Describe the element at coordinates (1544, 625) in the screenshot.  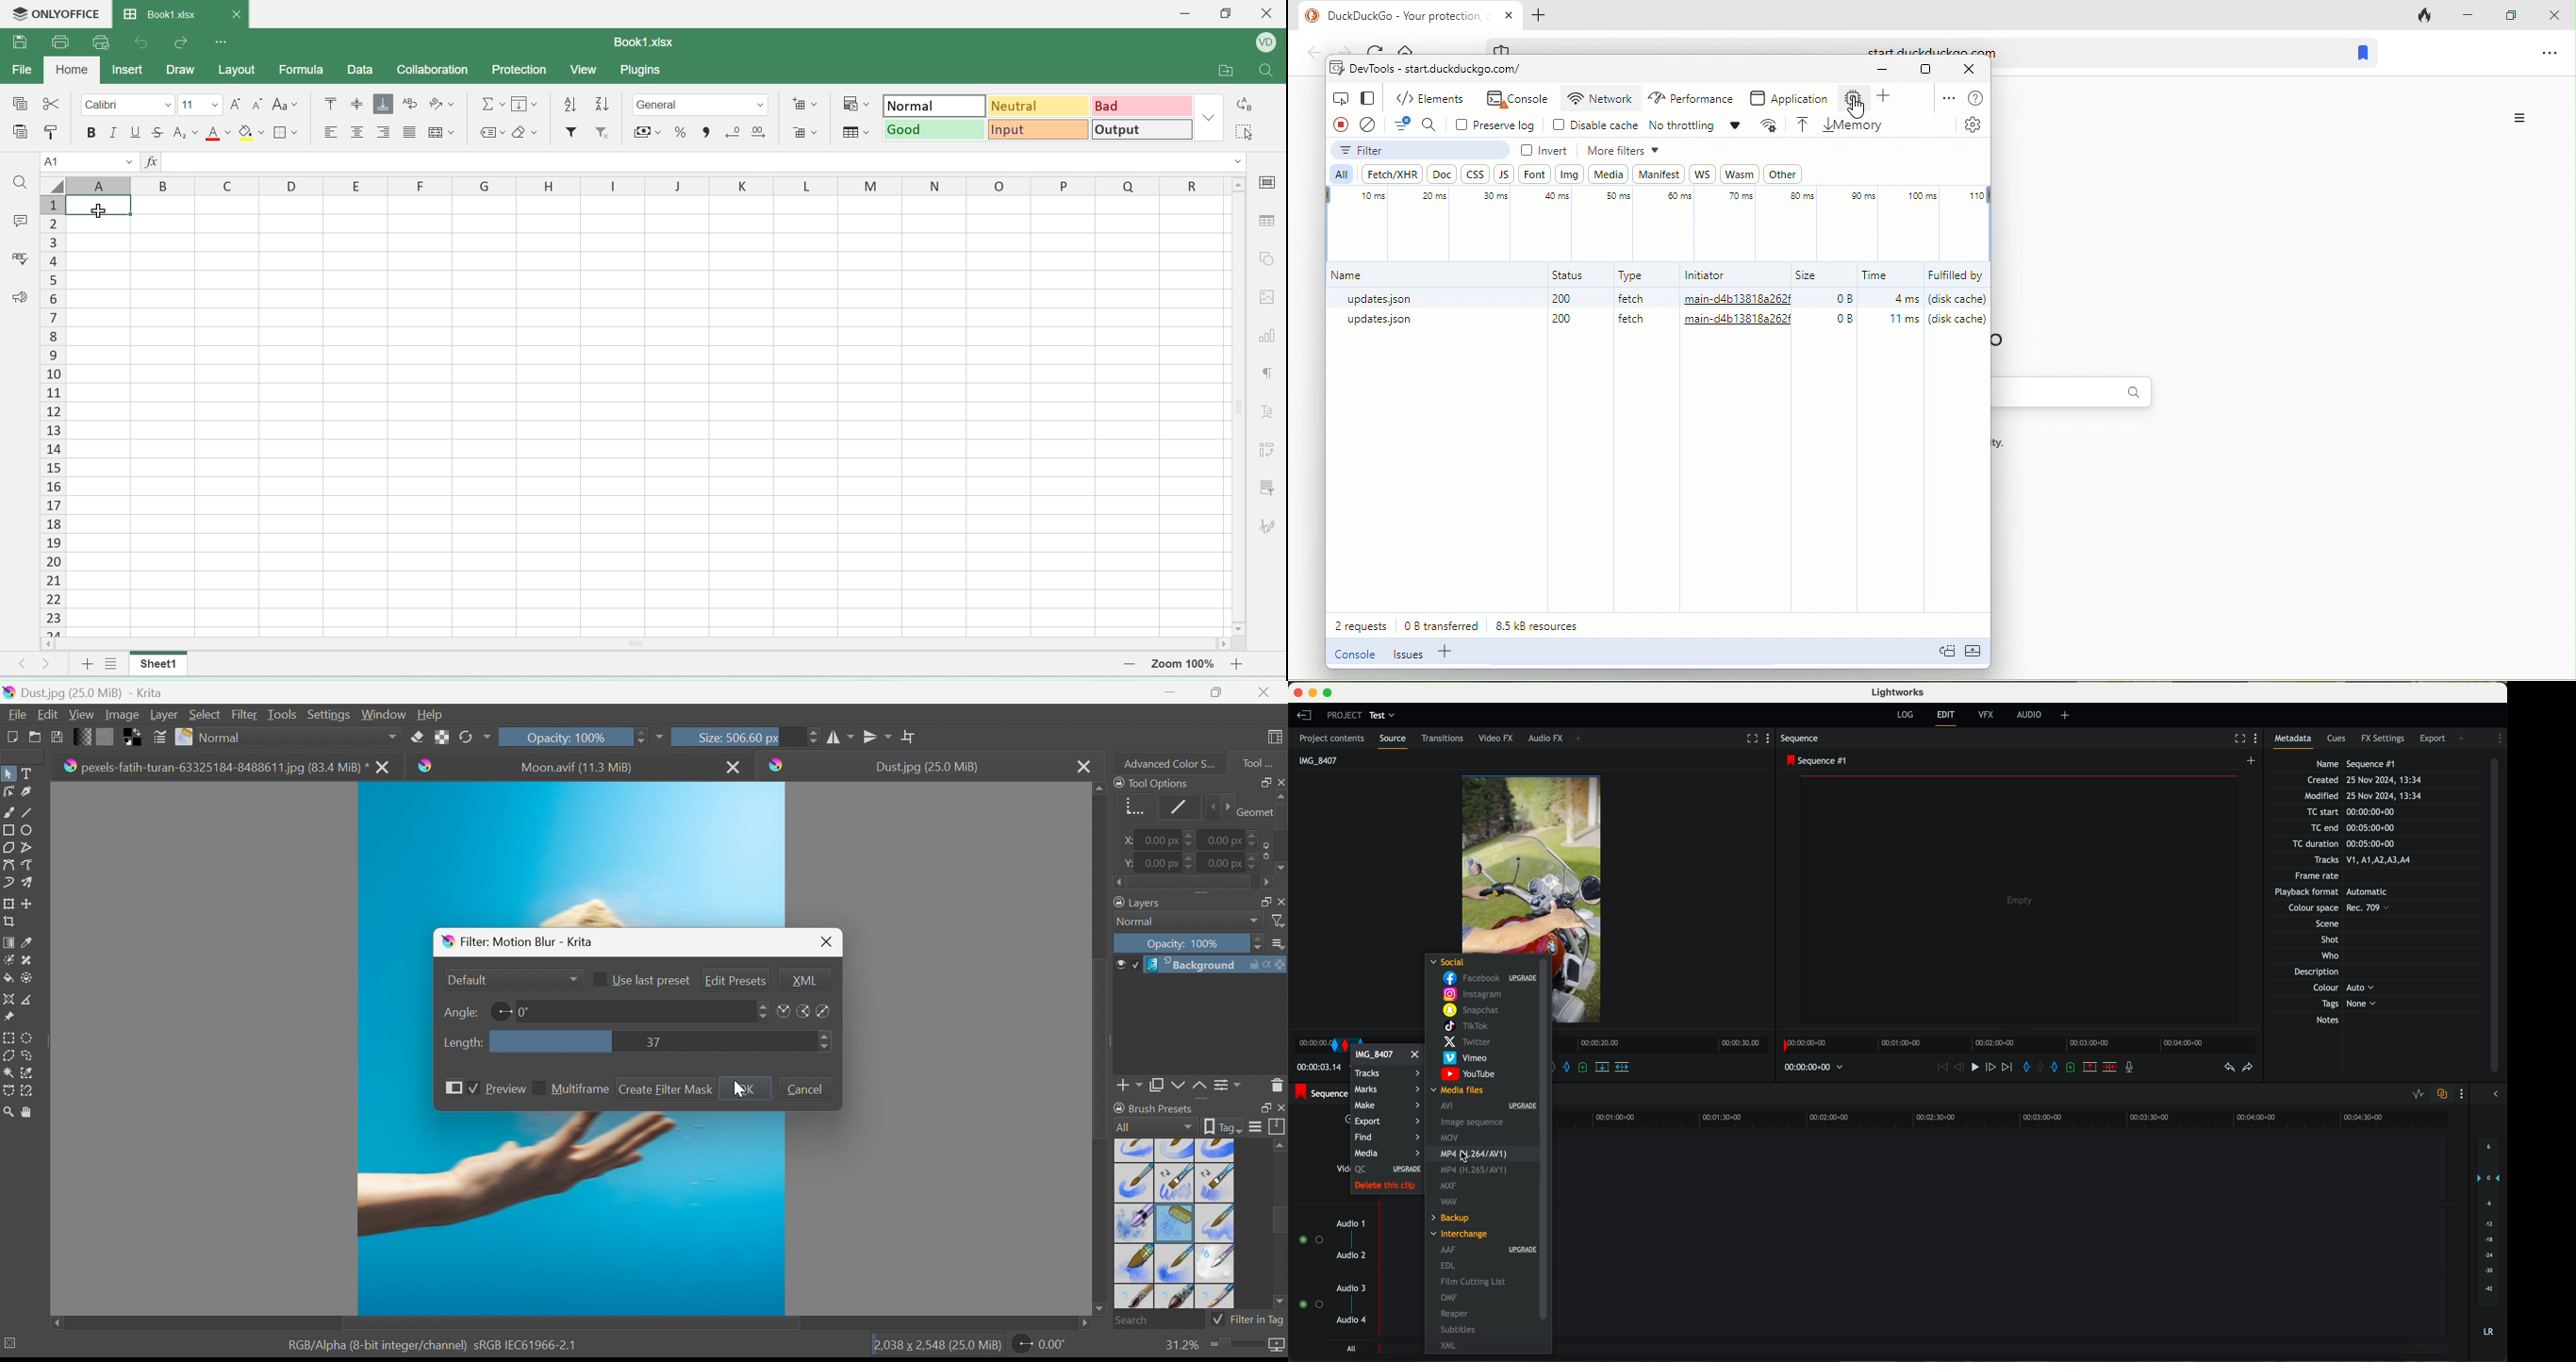
I see `8.5 kb resources` at that location.